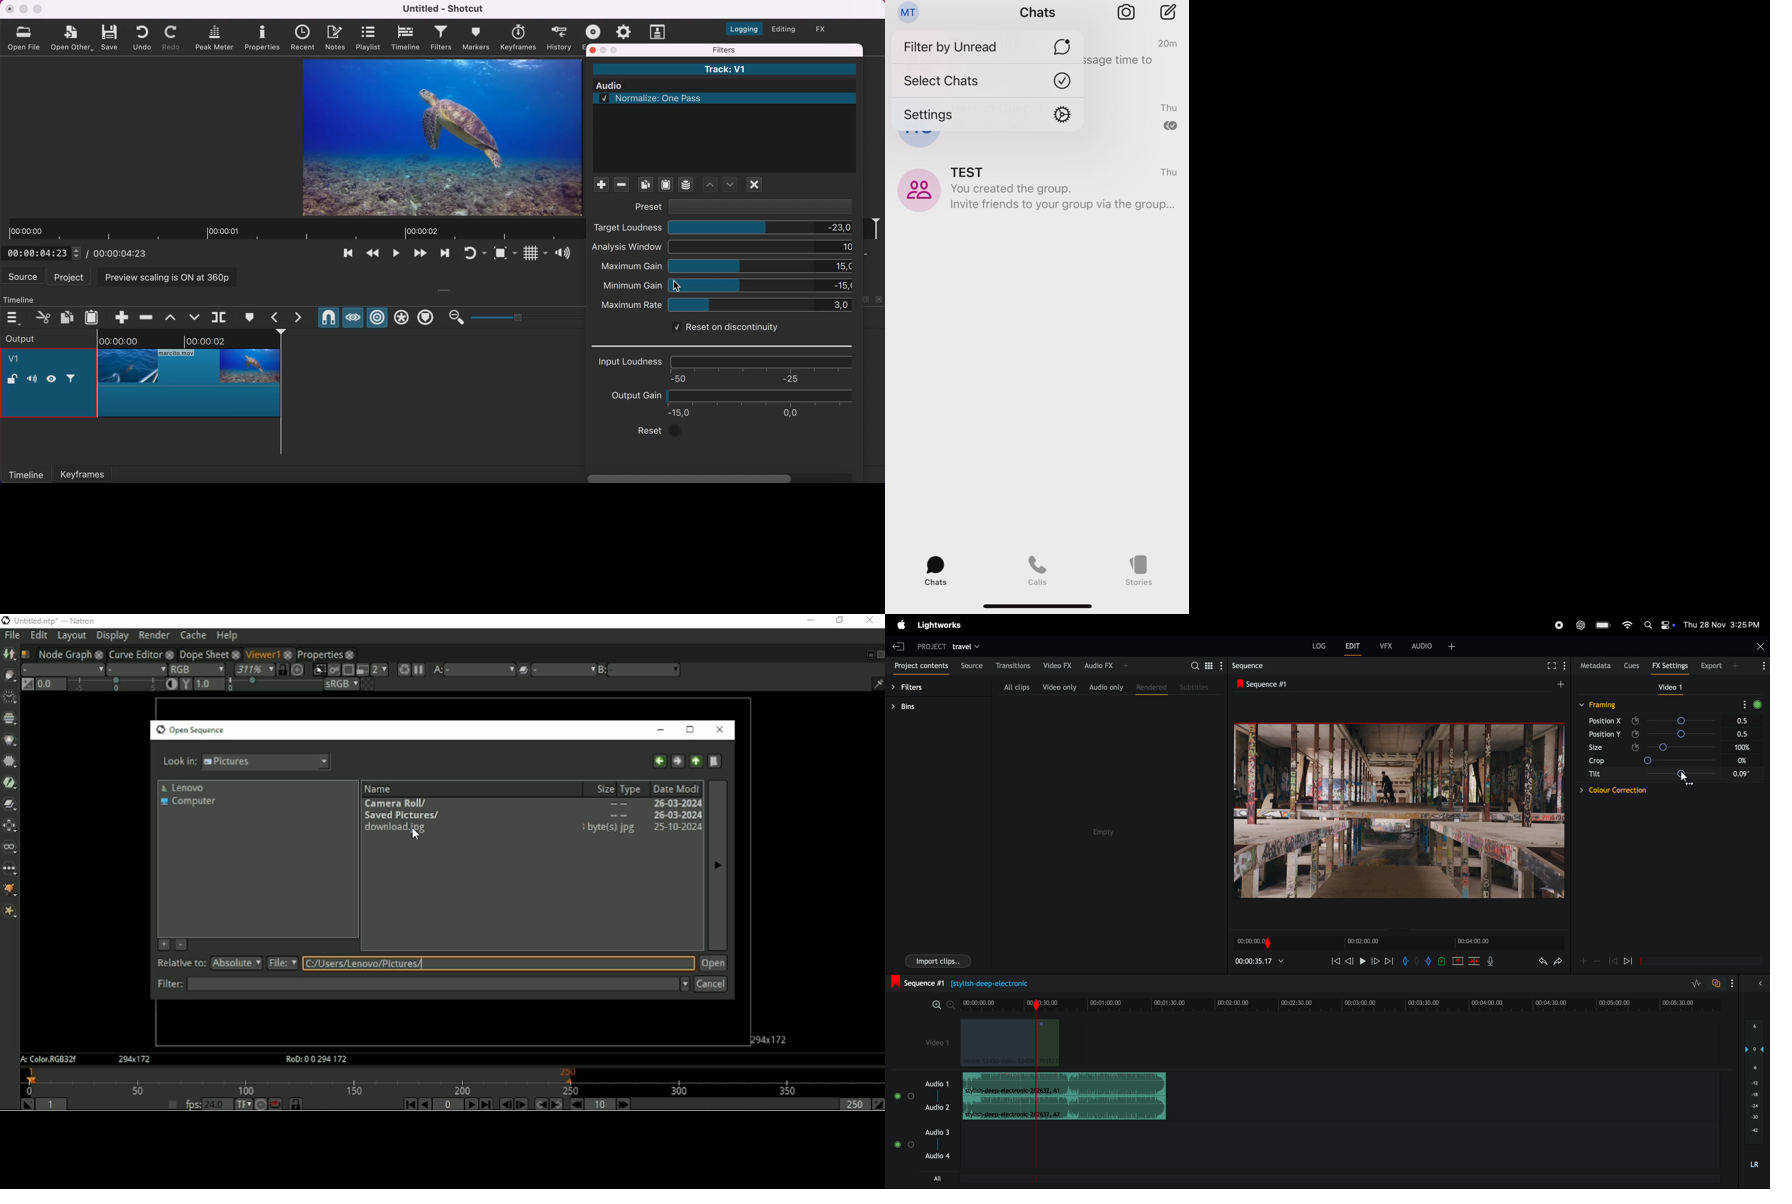 Image resolution: width=1792 pixels, height=1204 pixels. I want to click on position X, so click(1605, 722).